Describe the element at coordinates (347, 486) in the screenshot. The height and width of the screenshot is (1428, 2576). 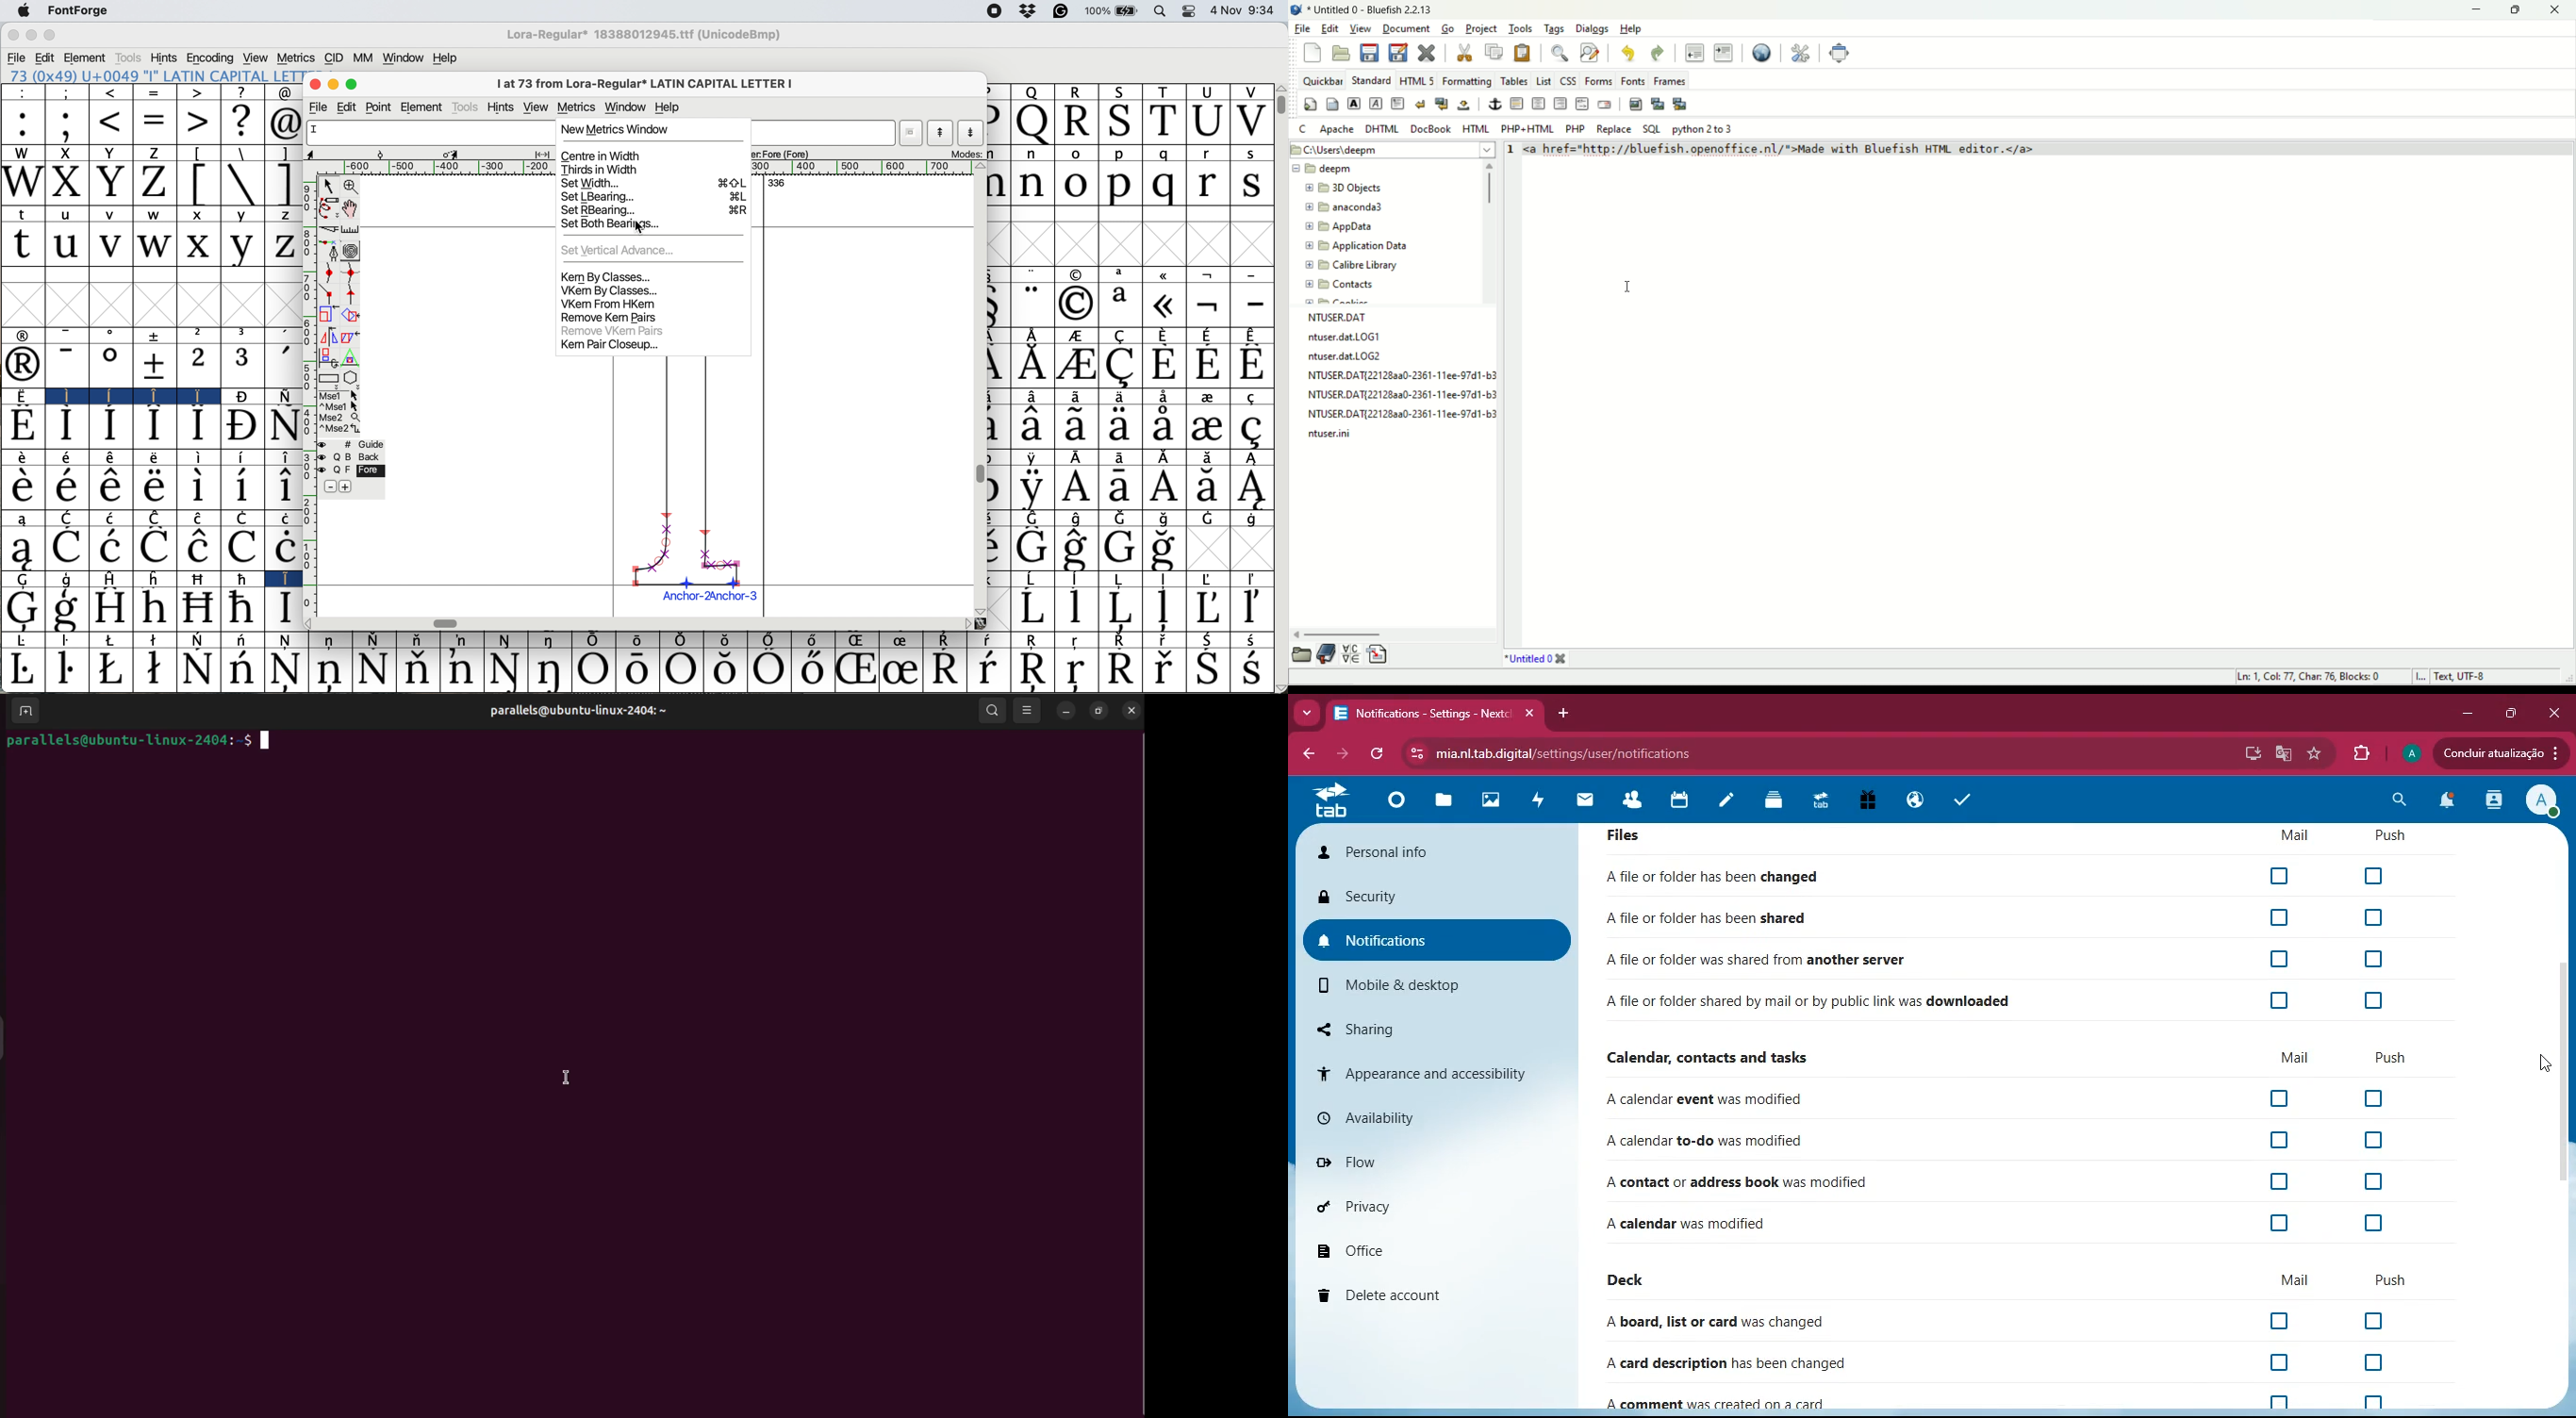
I see `add` at that location.